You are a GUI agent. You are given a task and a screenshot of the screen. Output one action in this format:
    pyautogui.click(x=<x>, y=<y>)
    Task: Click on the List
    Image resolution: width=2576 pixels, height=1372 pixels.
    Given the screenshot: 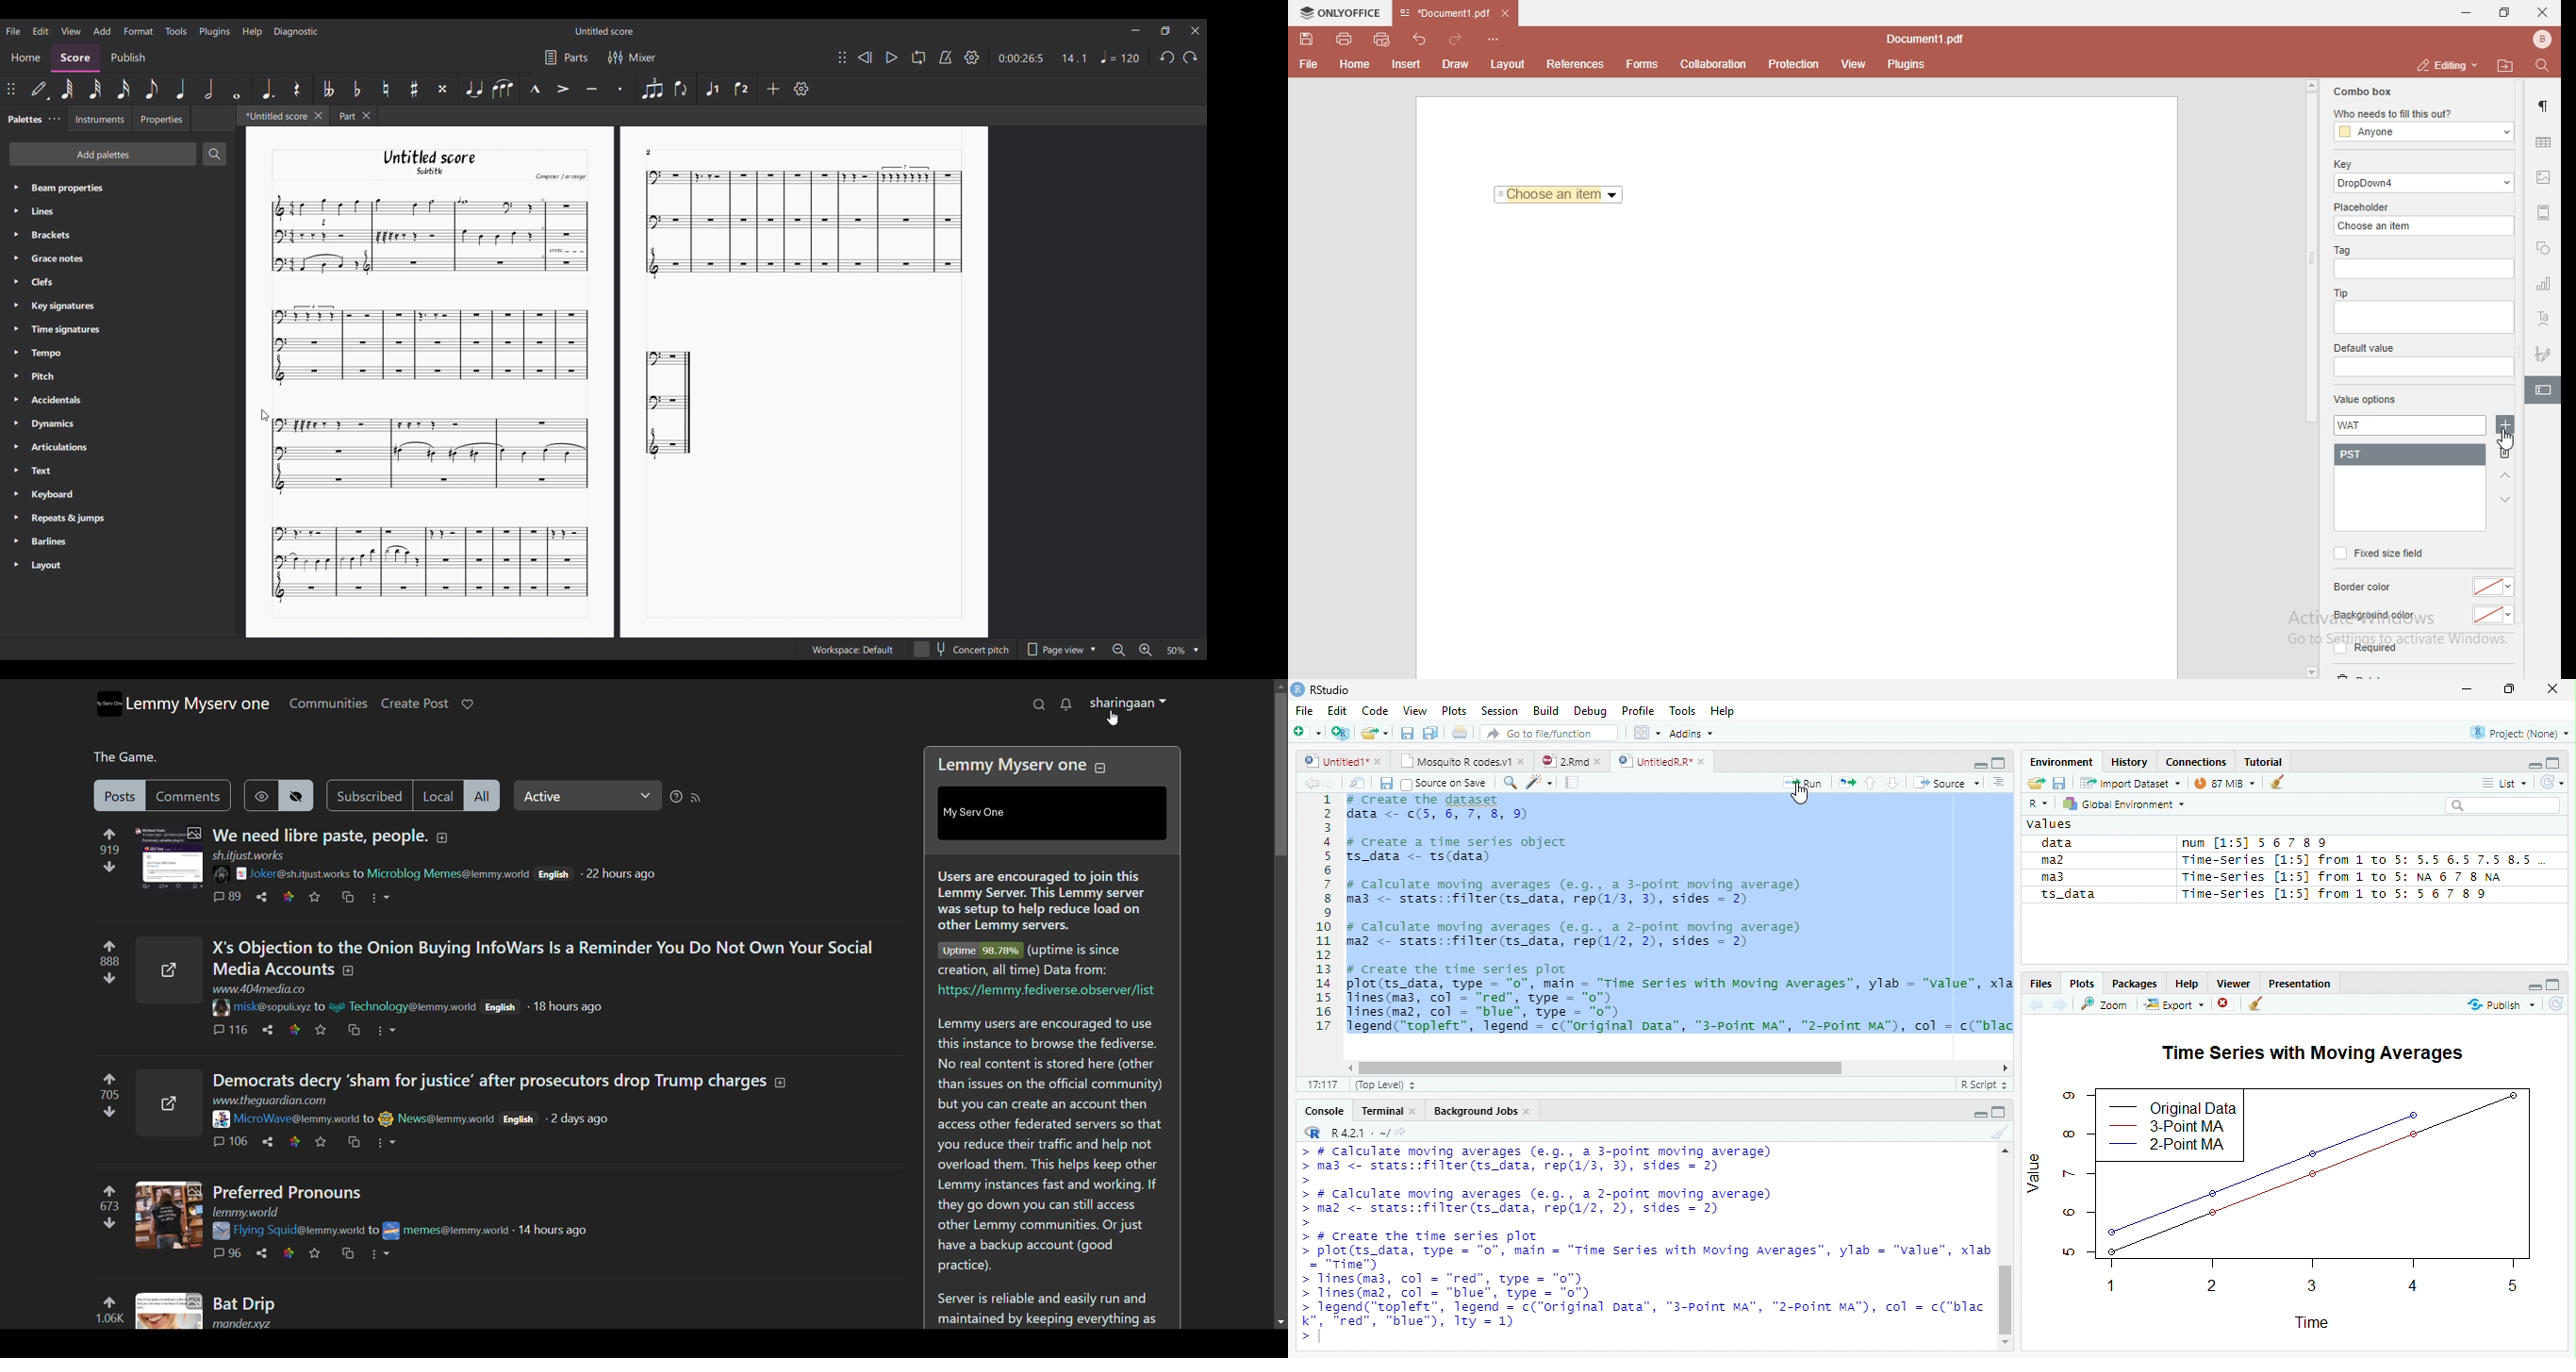 What is the action you would take?
    pyautogui.click(x=2503, y=784)
    